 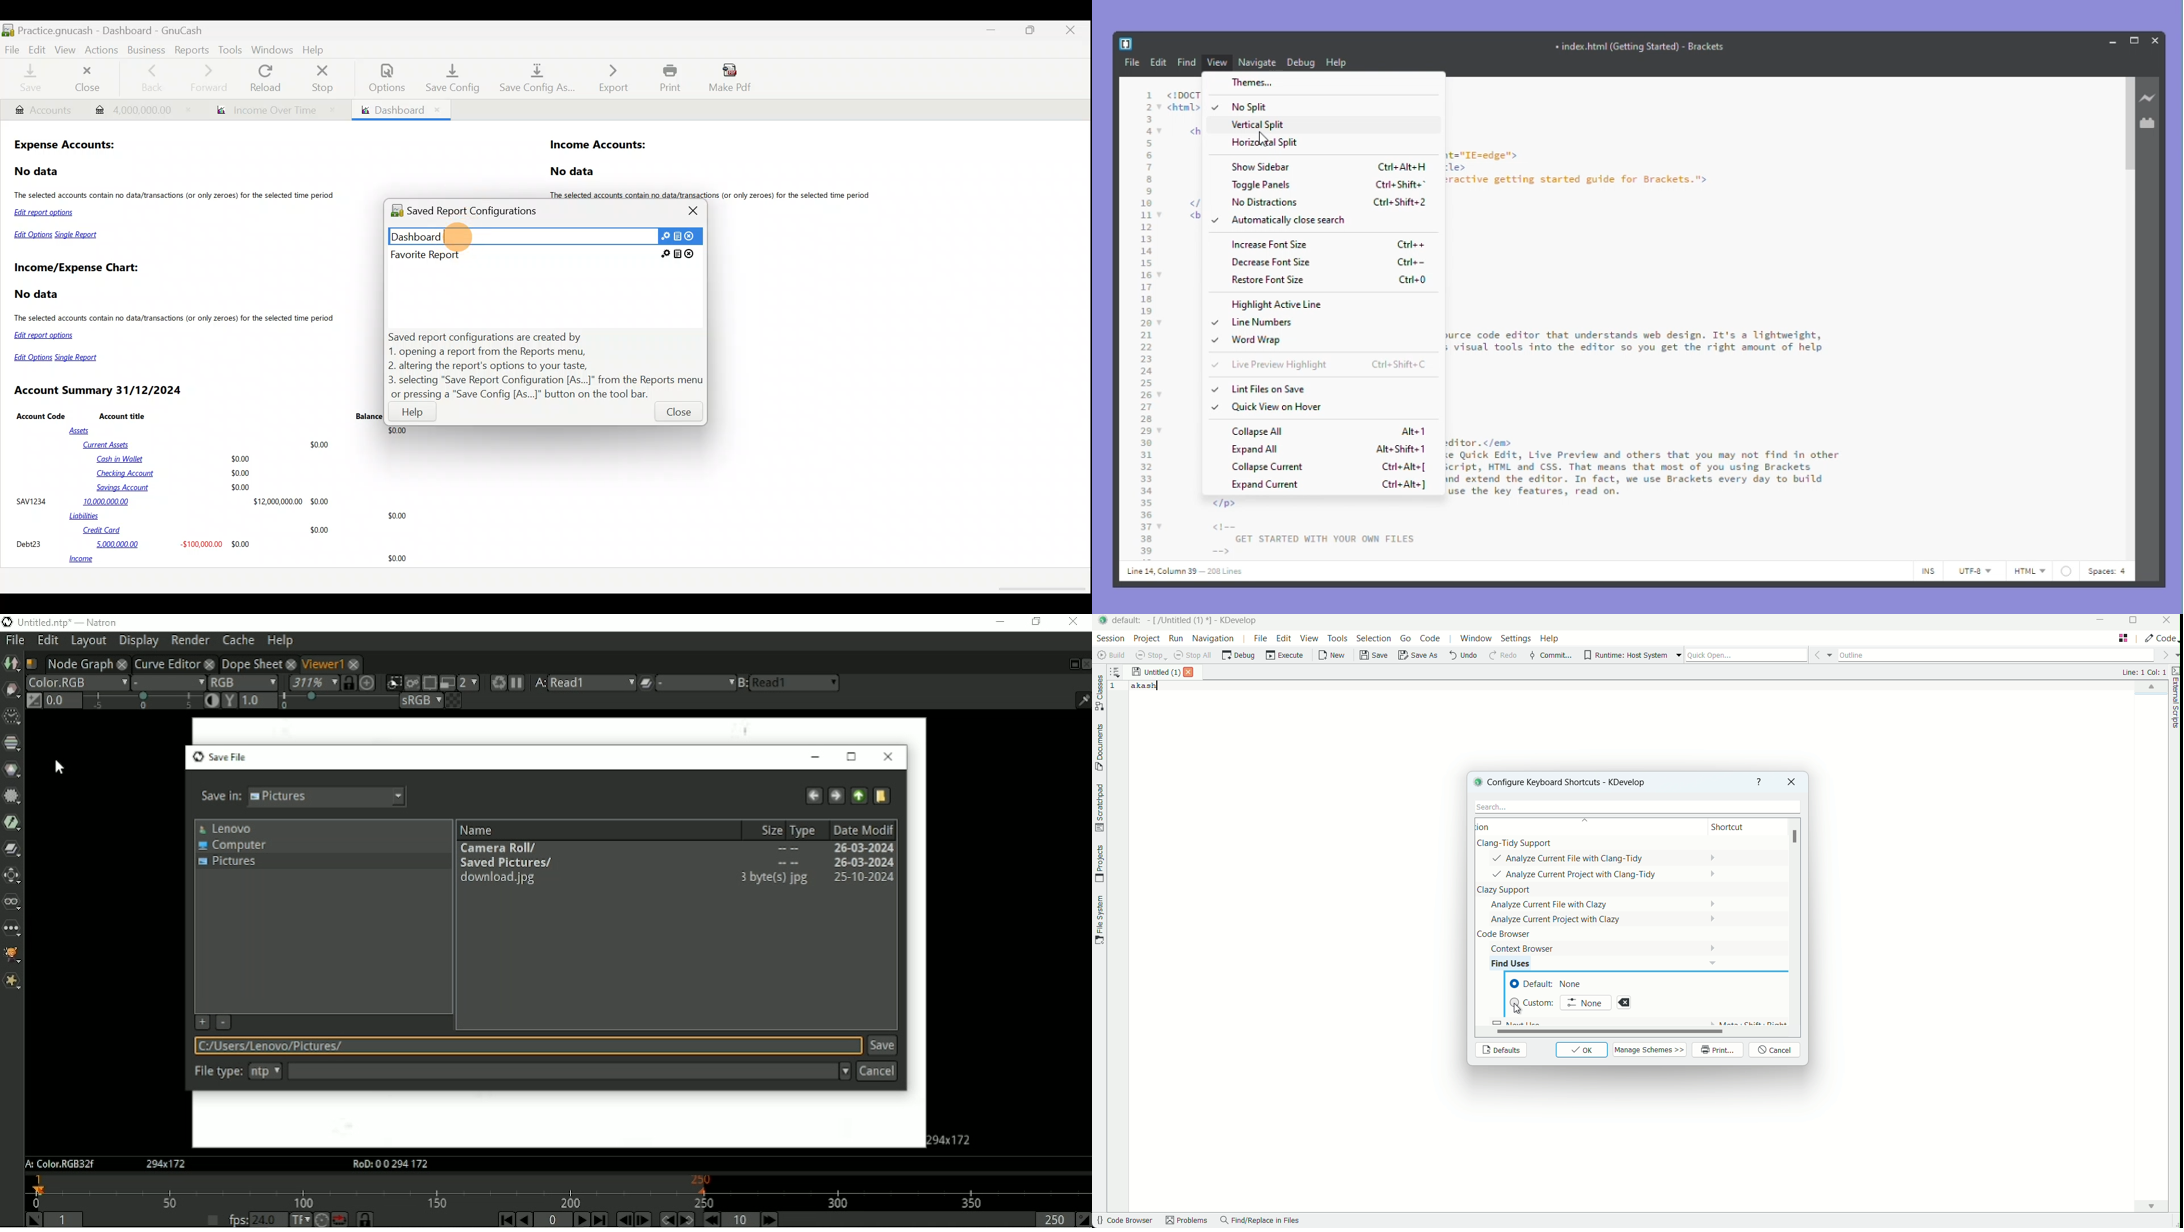 I want to click on Decrease front size, so click(x=1328, y=264).